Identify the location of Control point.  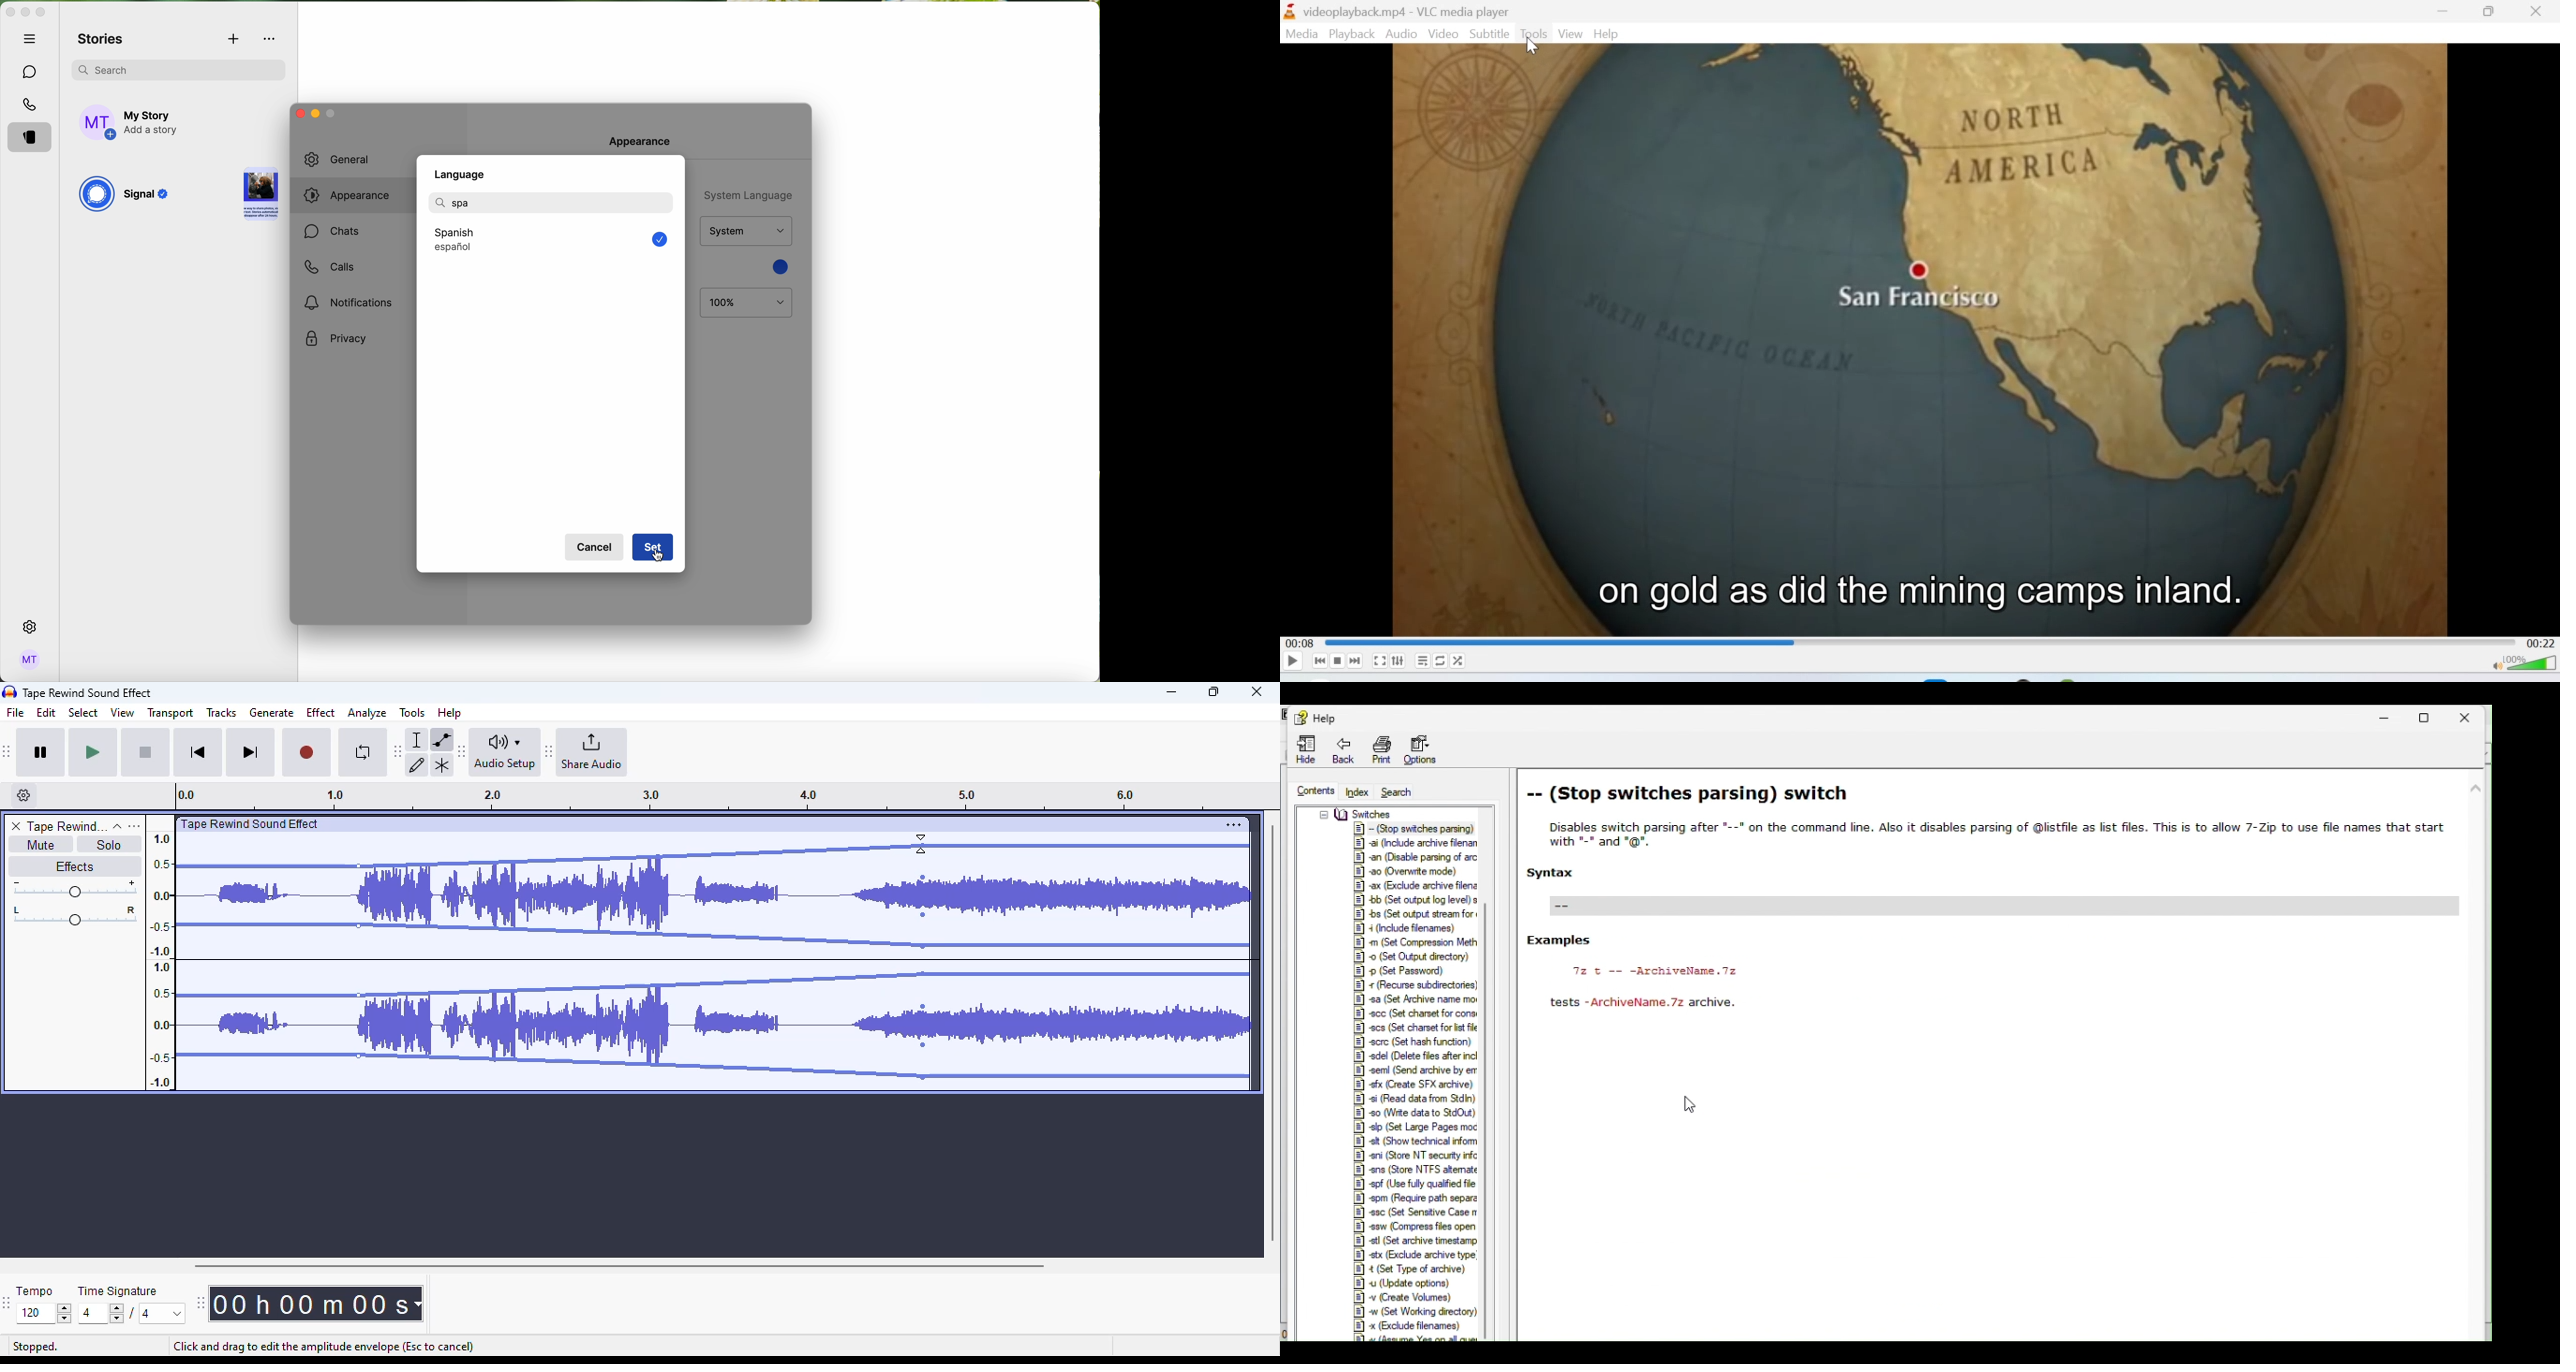
(923, 878).